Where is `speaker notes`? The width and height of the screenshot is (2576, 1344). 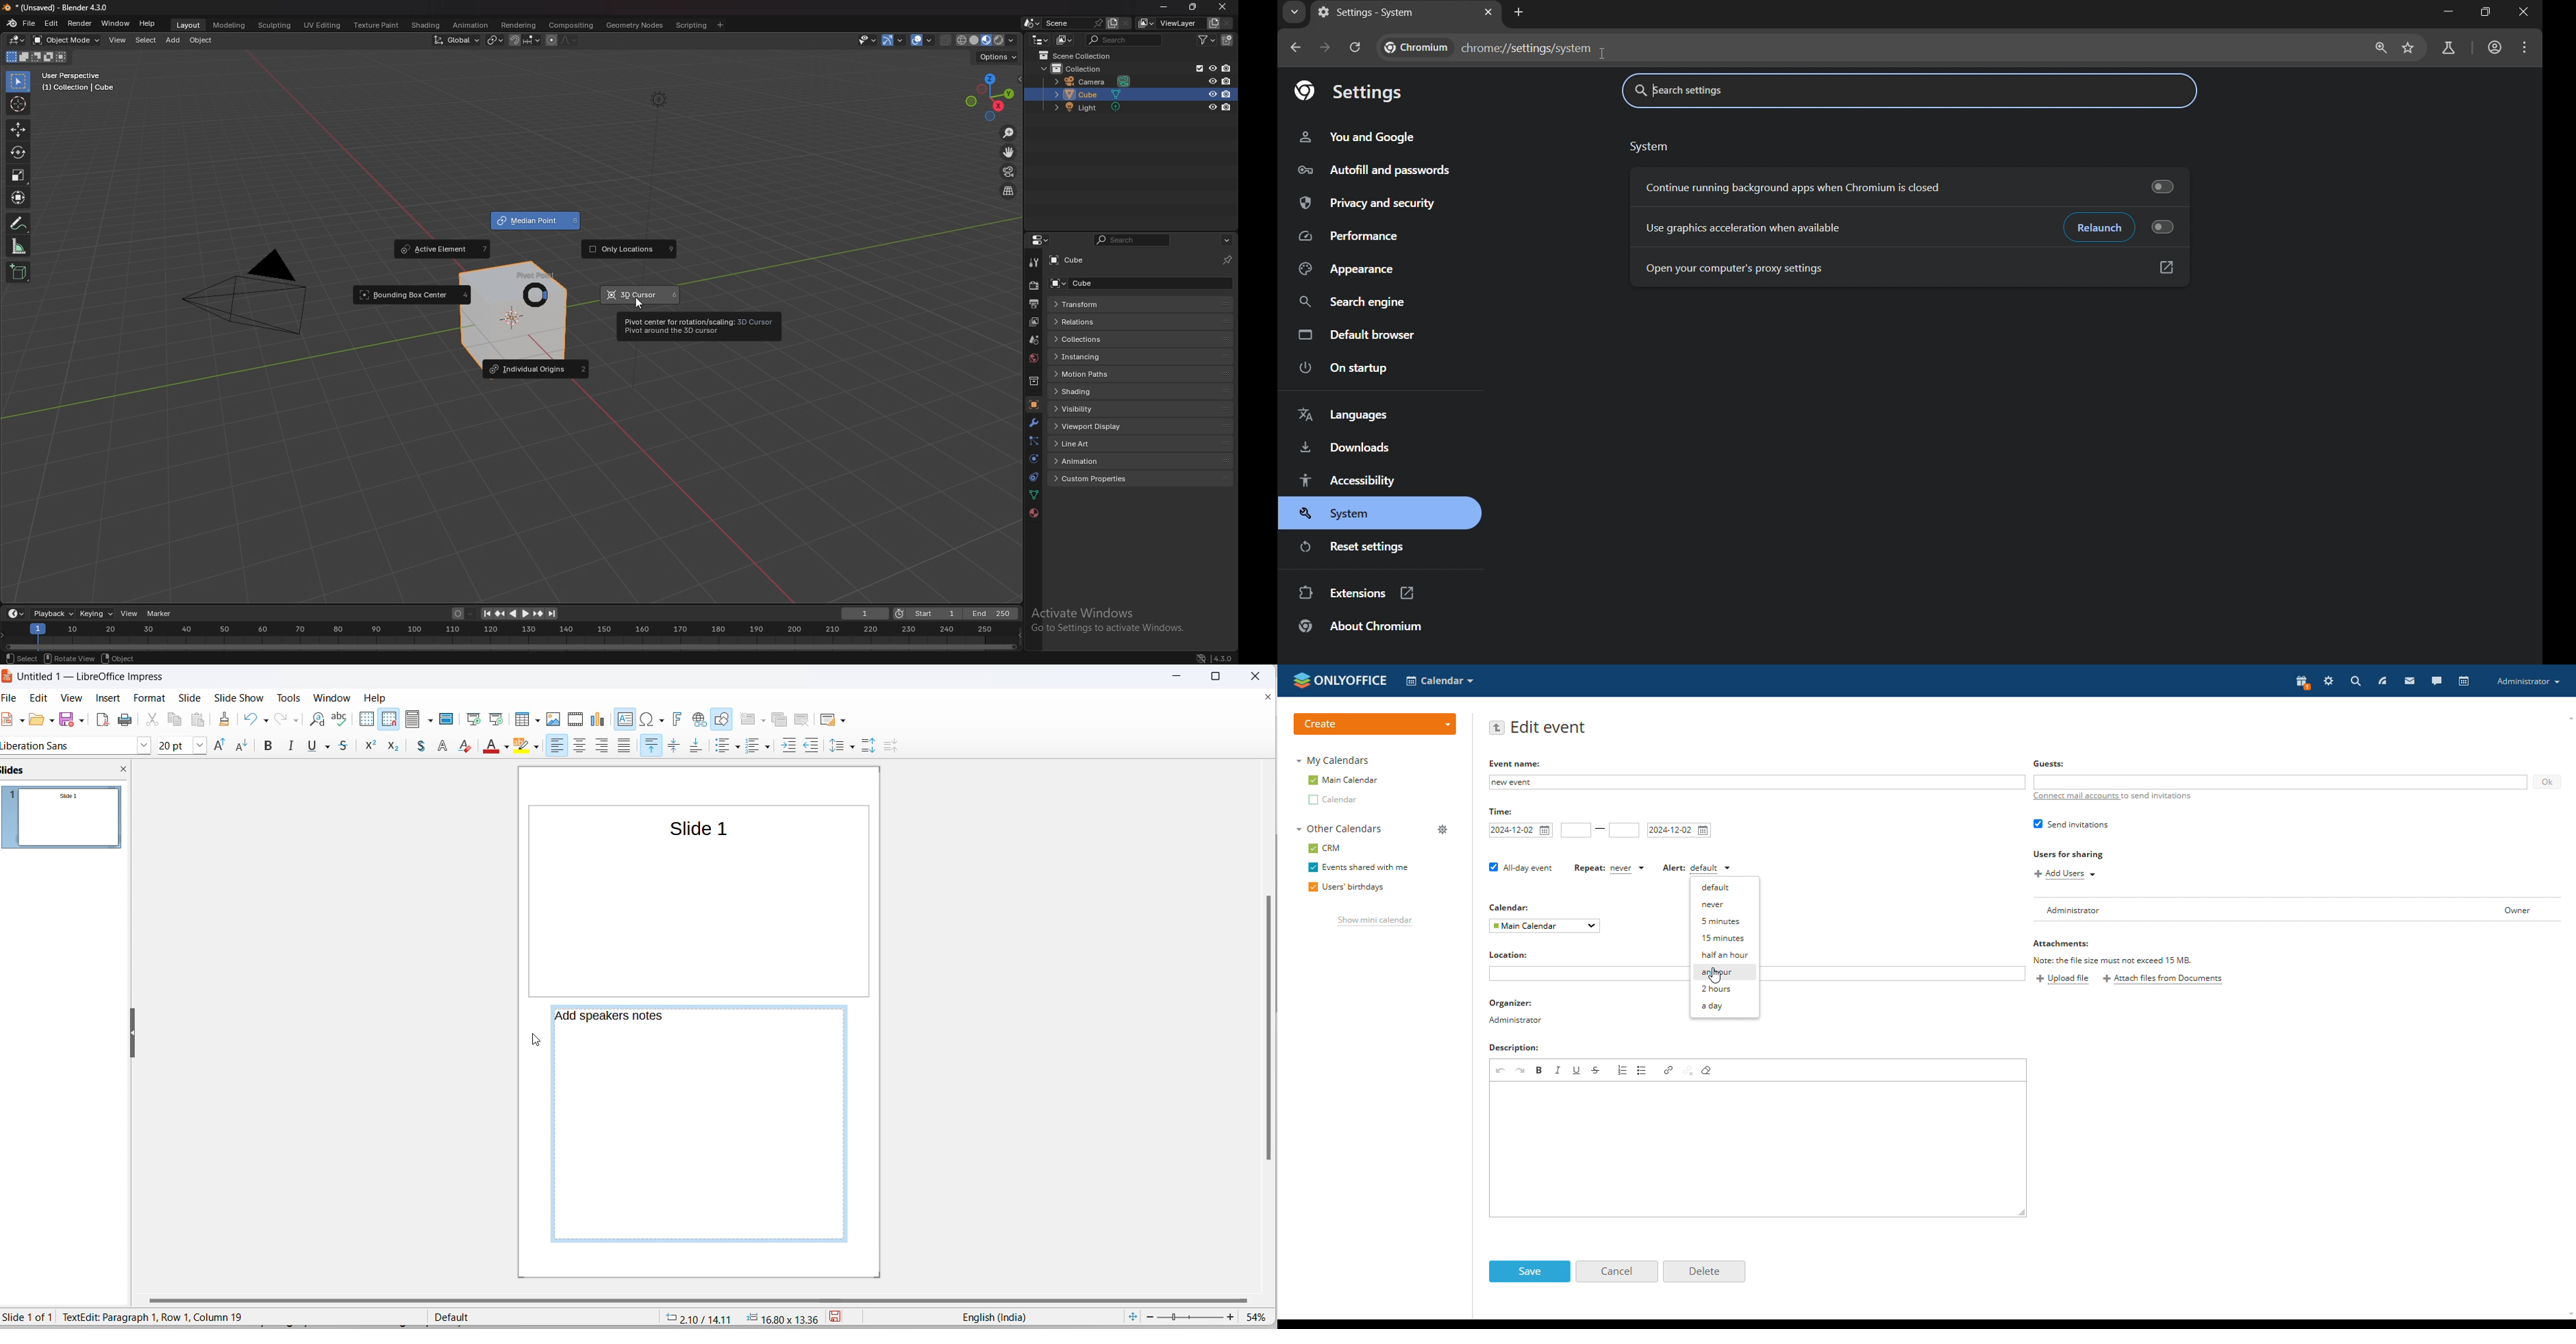 speaker notes is located at coordinates (613, 1017).